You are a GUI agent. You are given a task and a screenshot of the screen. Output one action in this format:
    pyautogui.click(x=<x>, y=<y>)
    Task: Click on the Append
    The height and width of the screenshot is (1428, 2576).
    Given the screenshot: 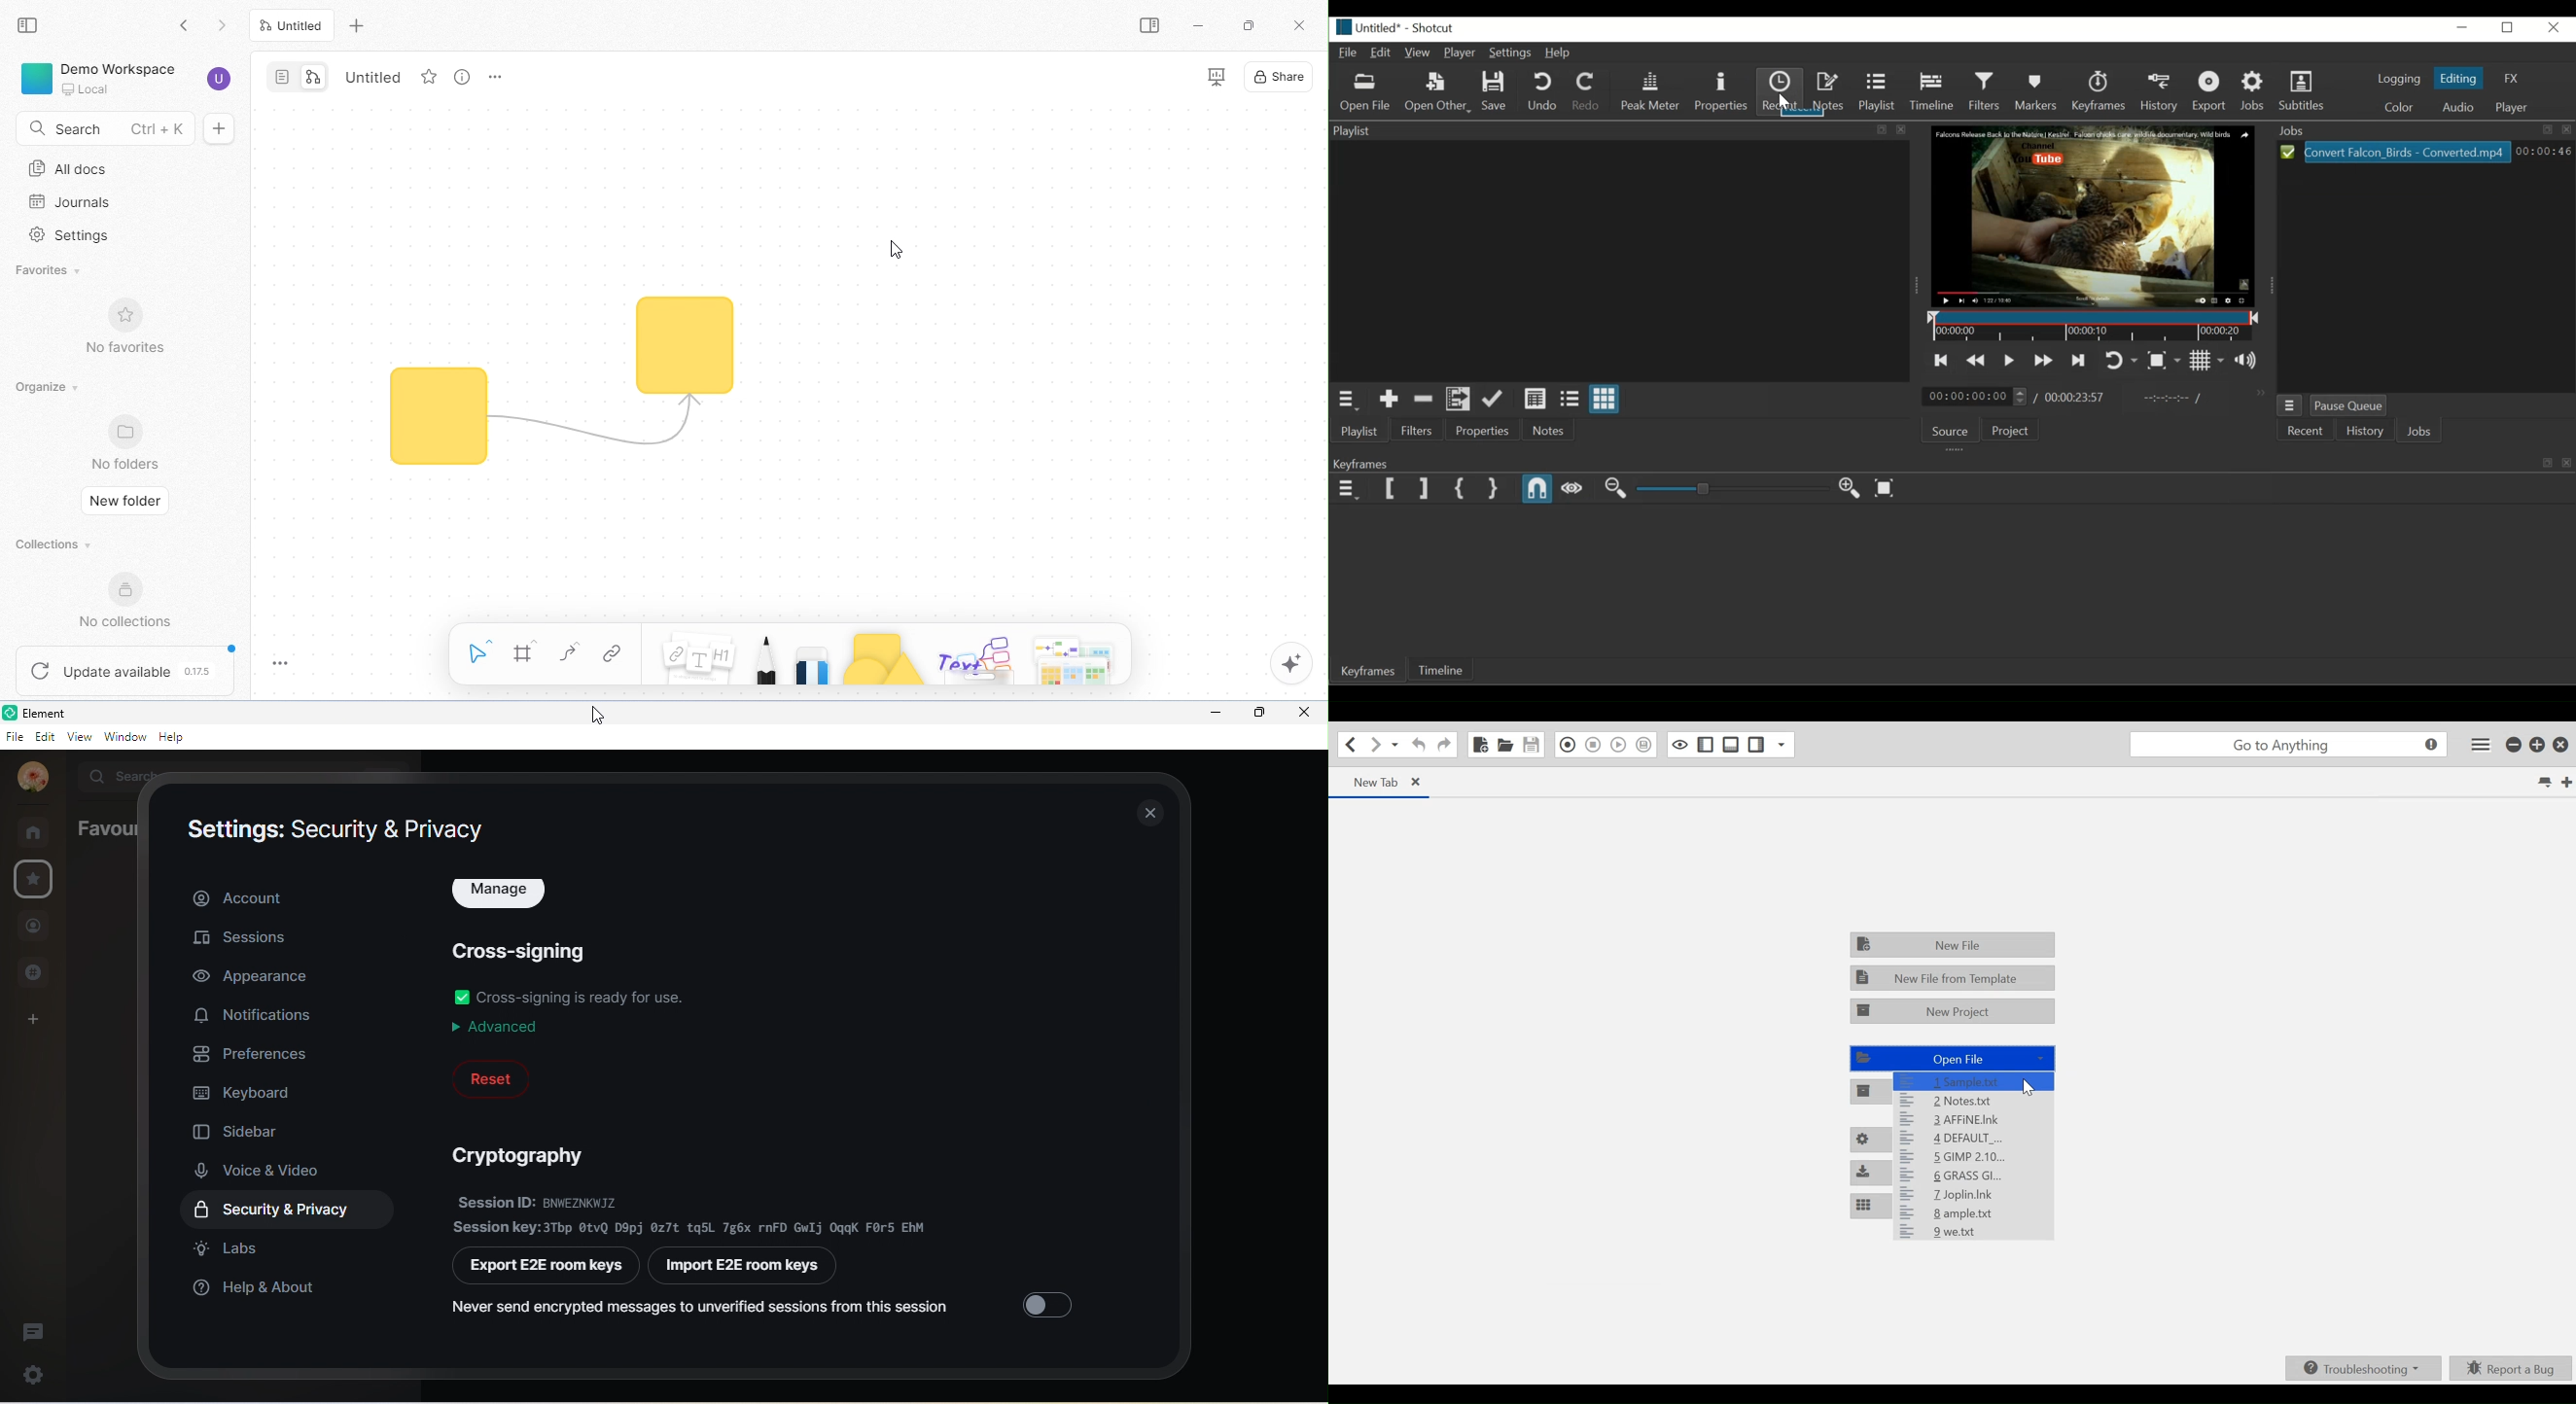 What is the action you would take?
    pyautogui.click(x=1495, y=400)
    